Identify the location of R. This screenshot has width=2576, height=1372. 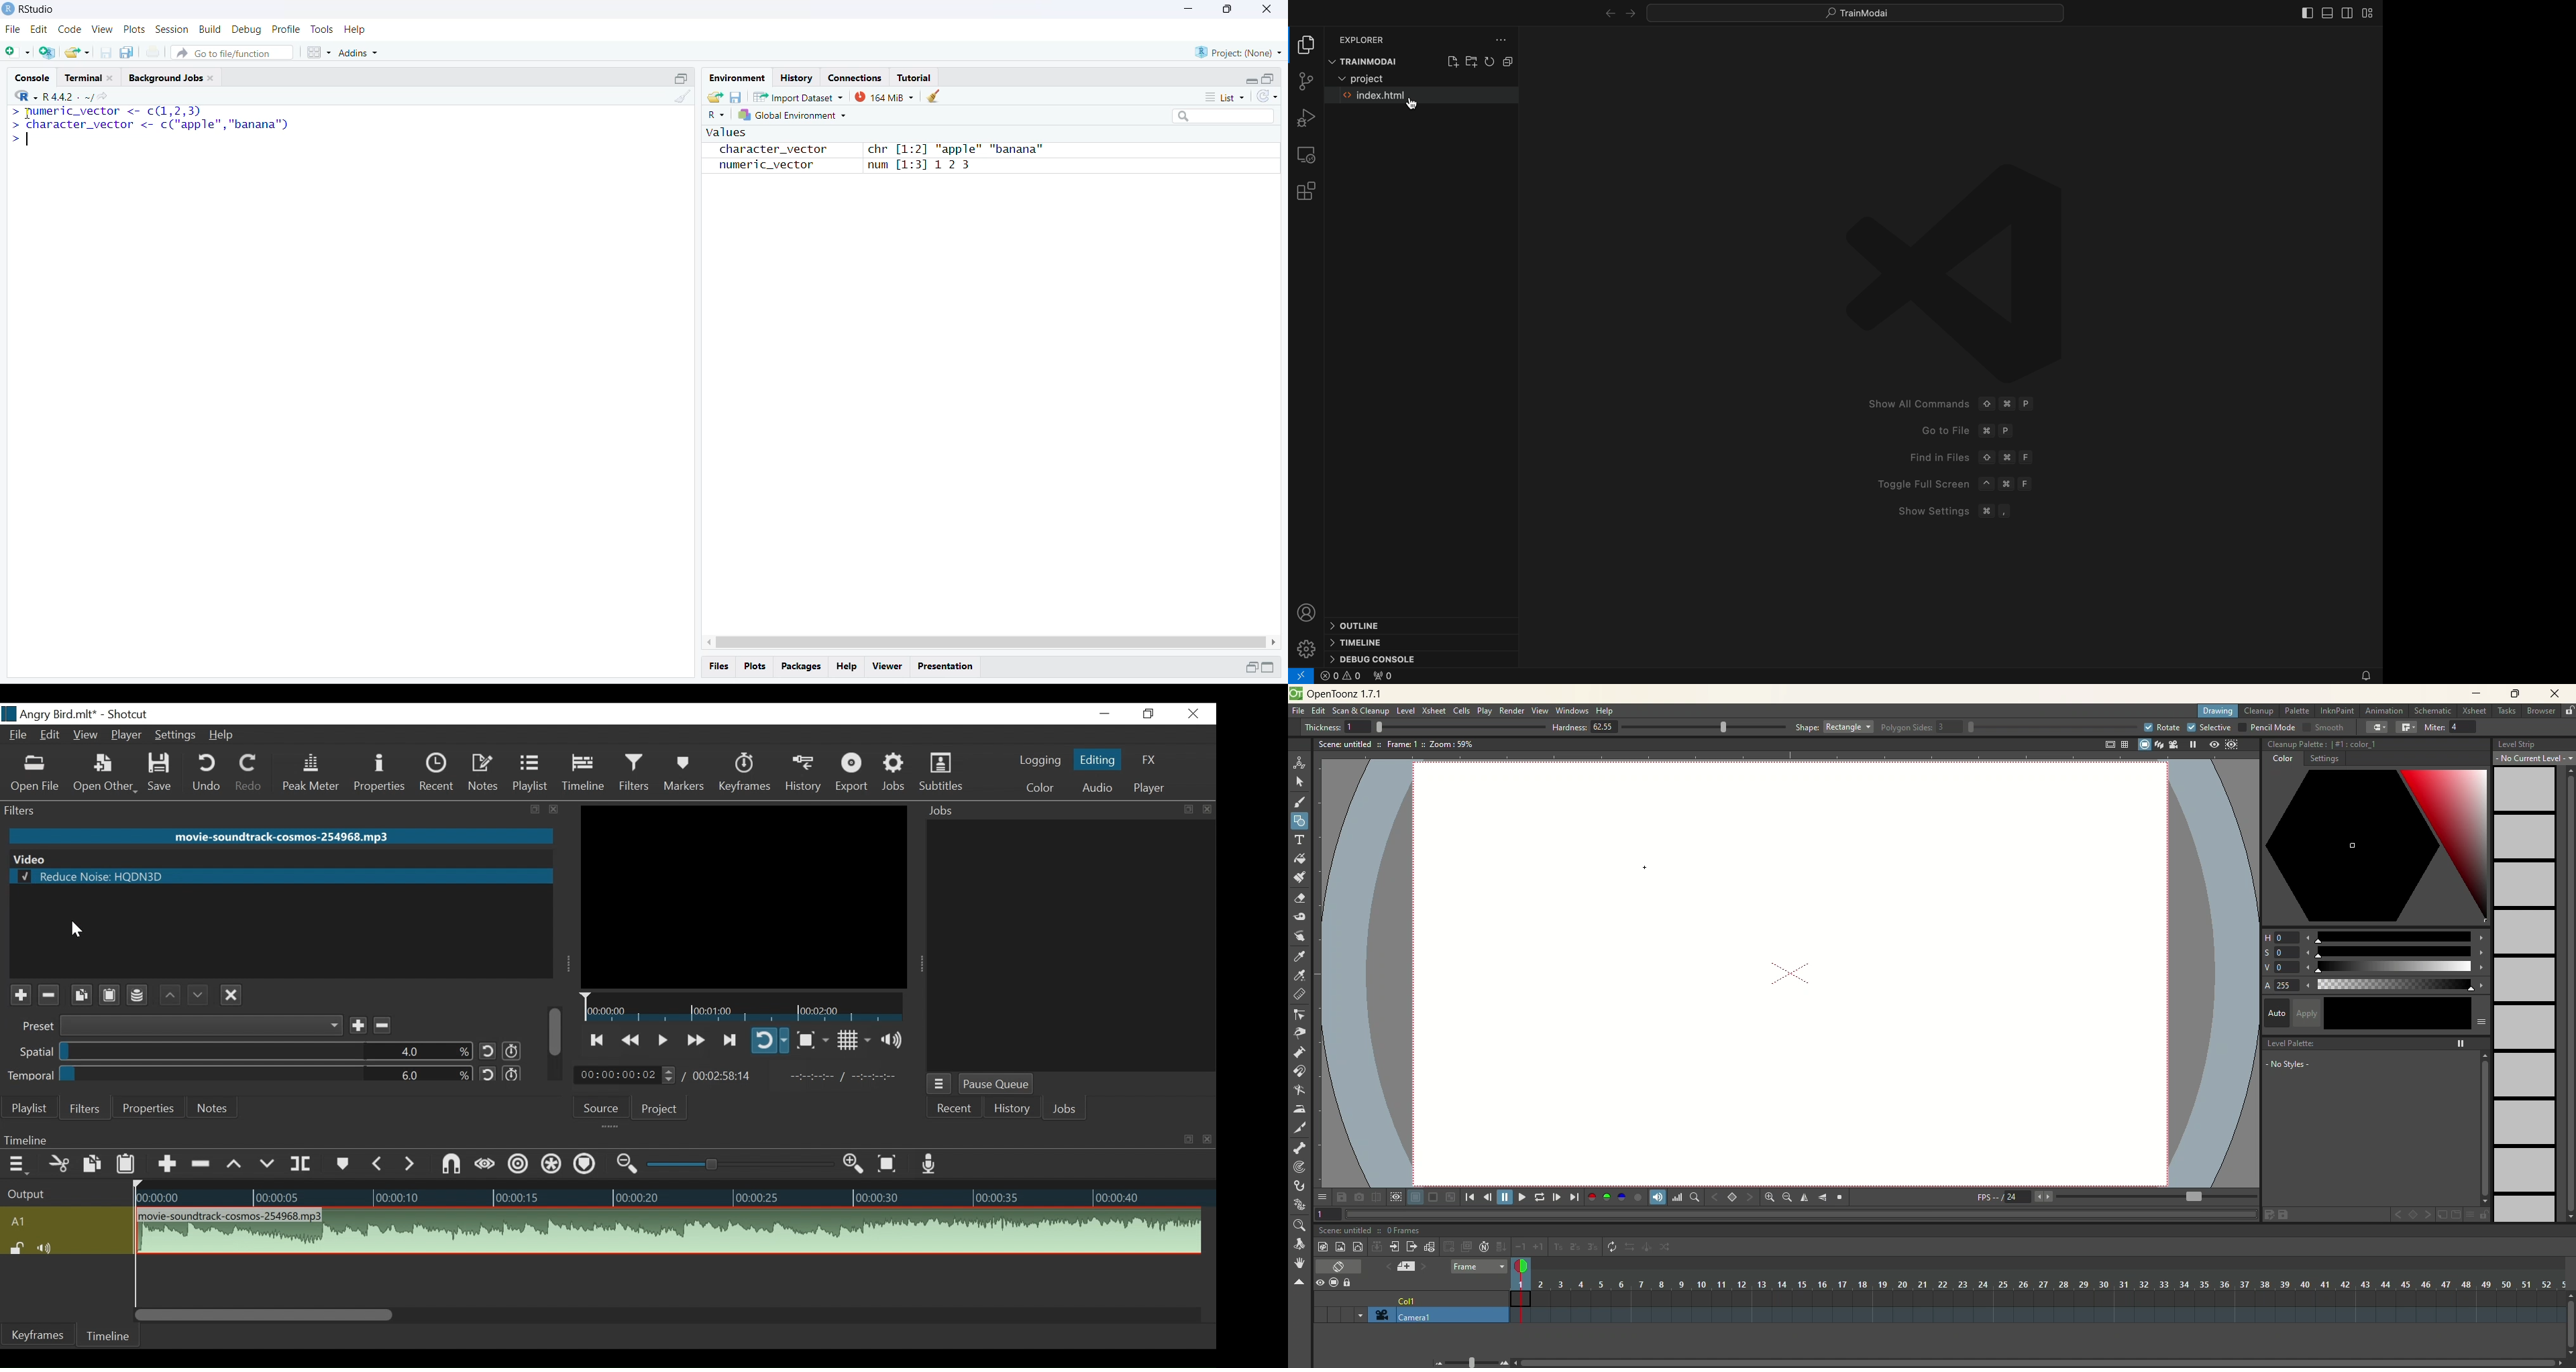
(715, 115).